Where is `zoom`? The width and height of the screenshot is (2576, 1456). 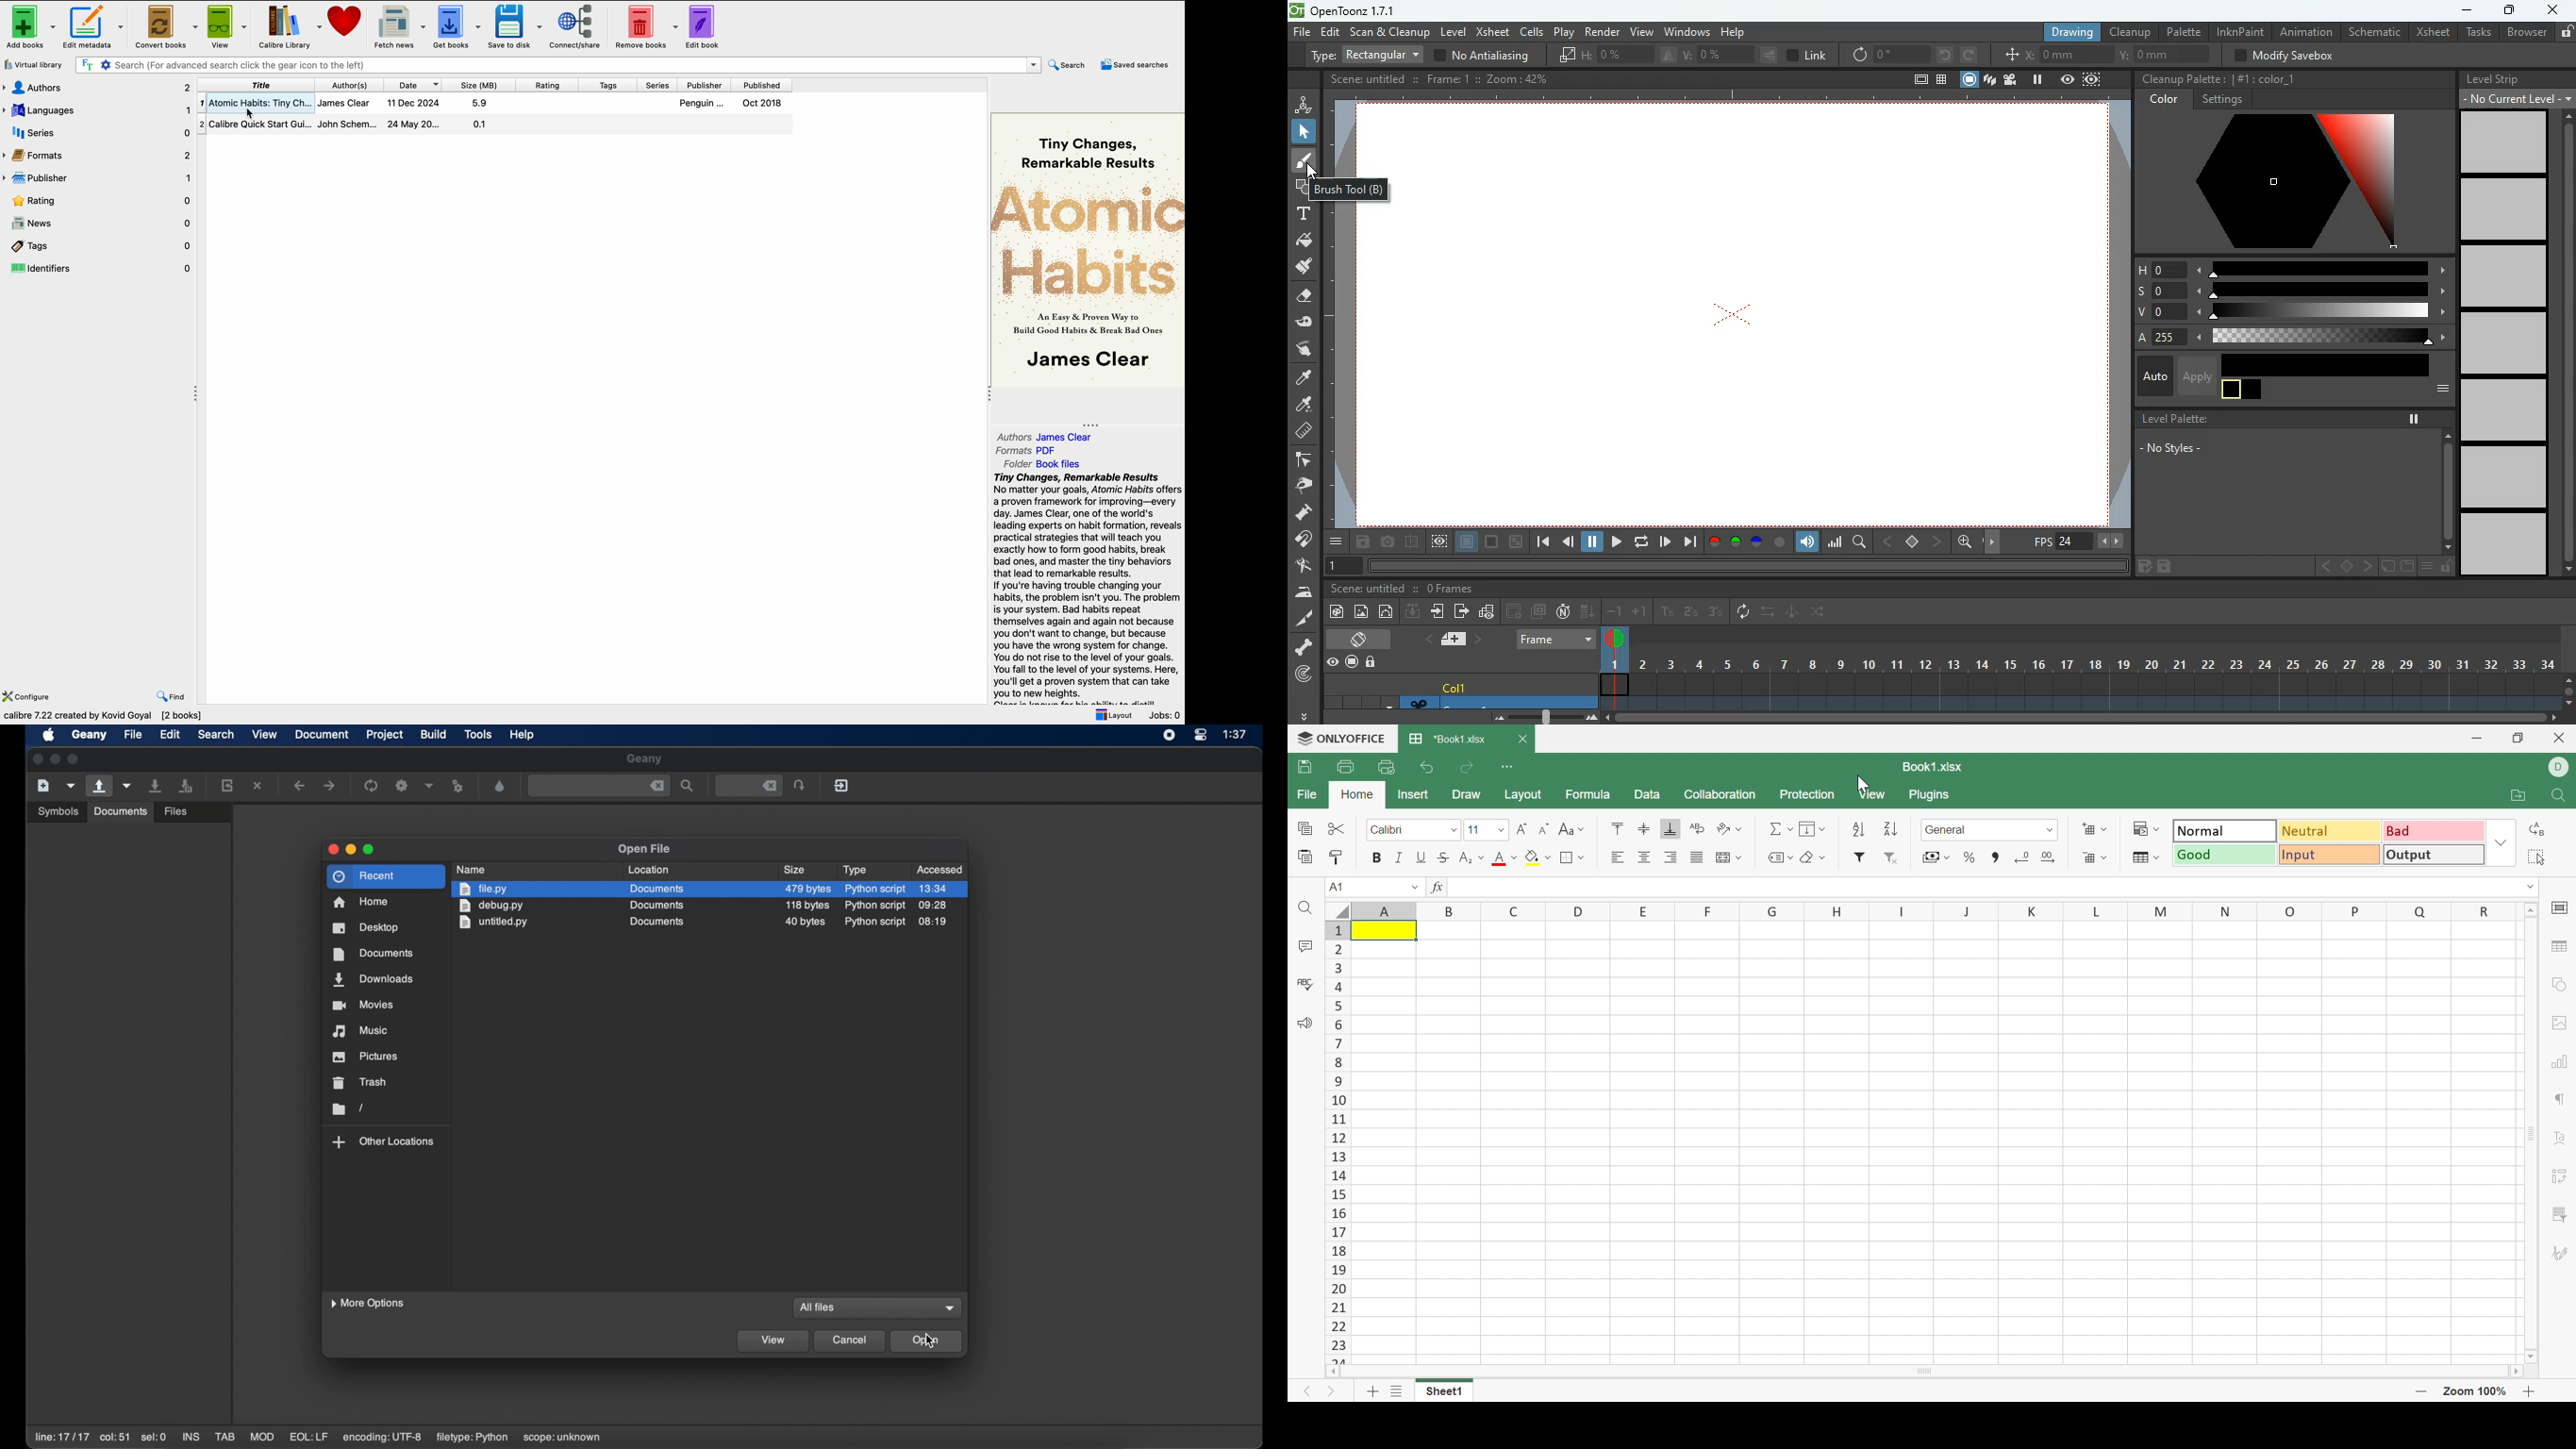 zoom is located at coordinates (1965, 541).